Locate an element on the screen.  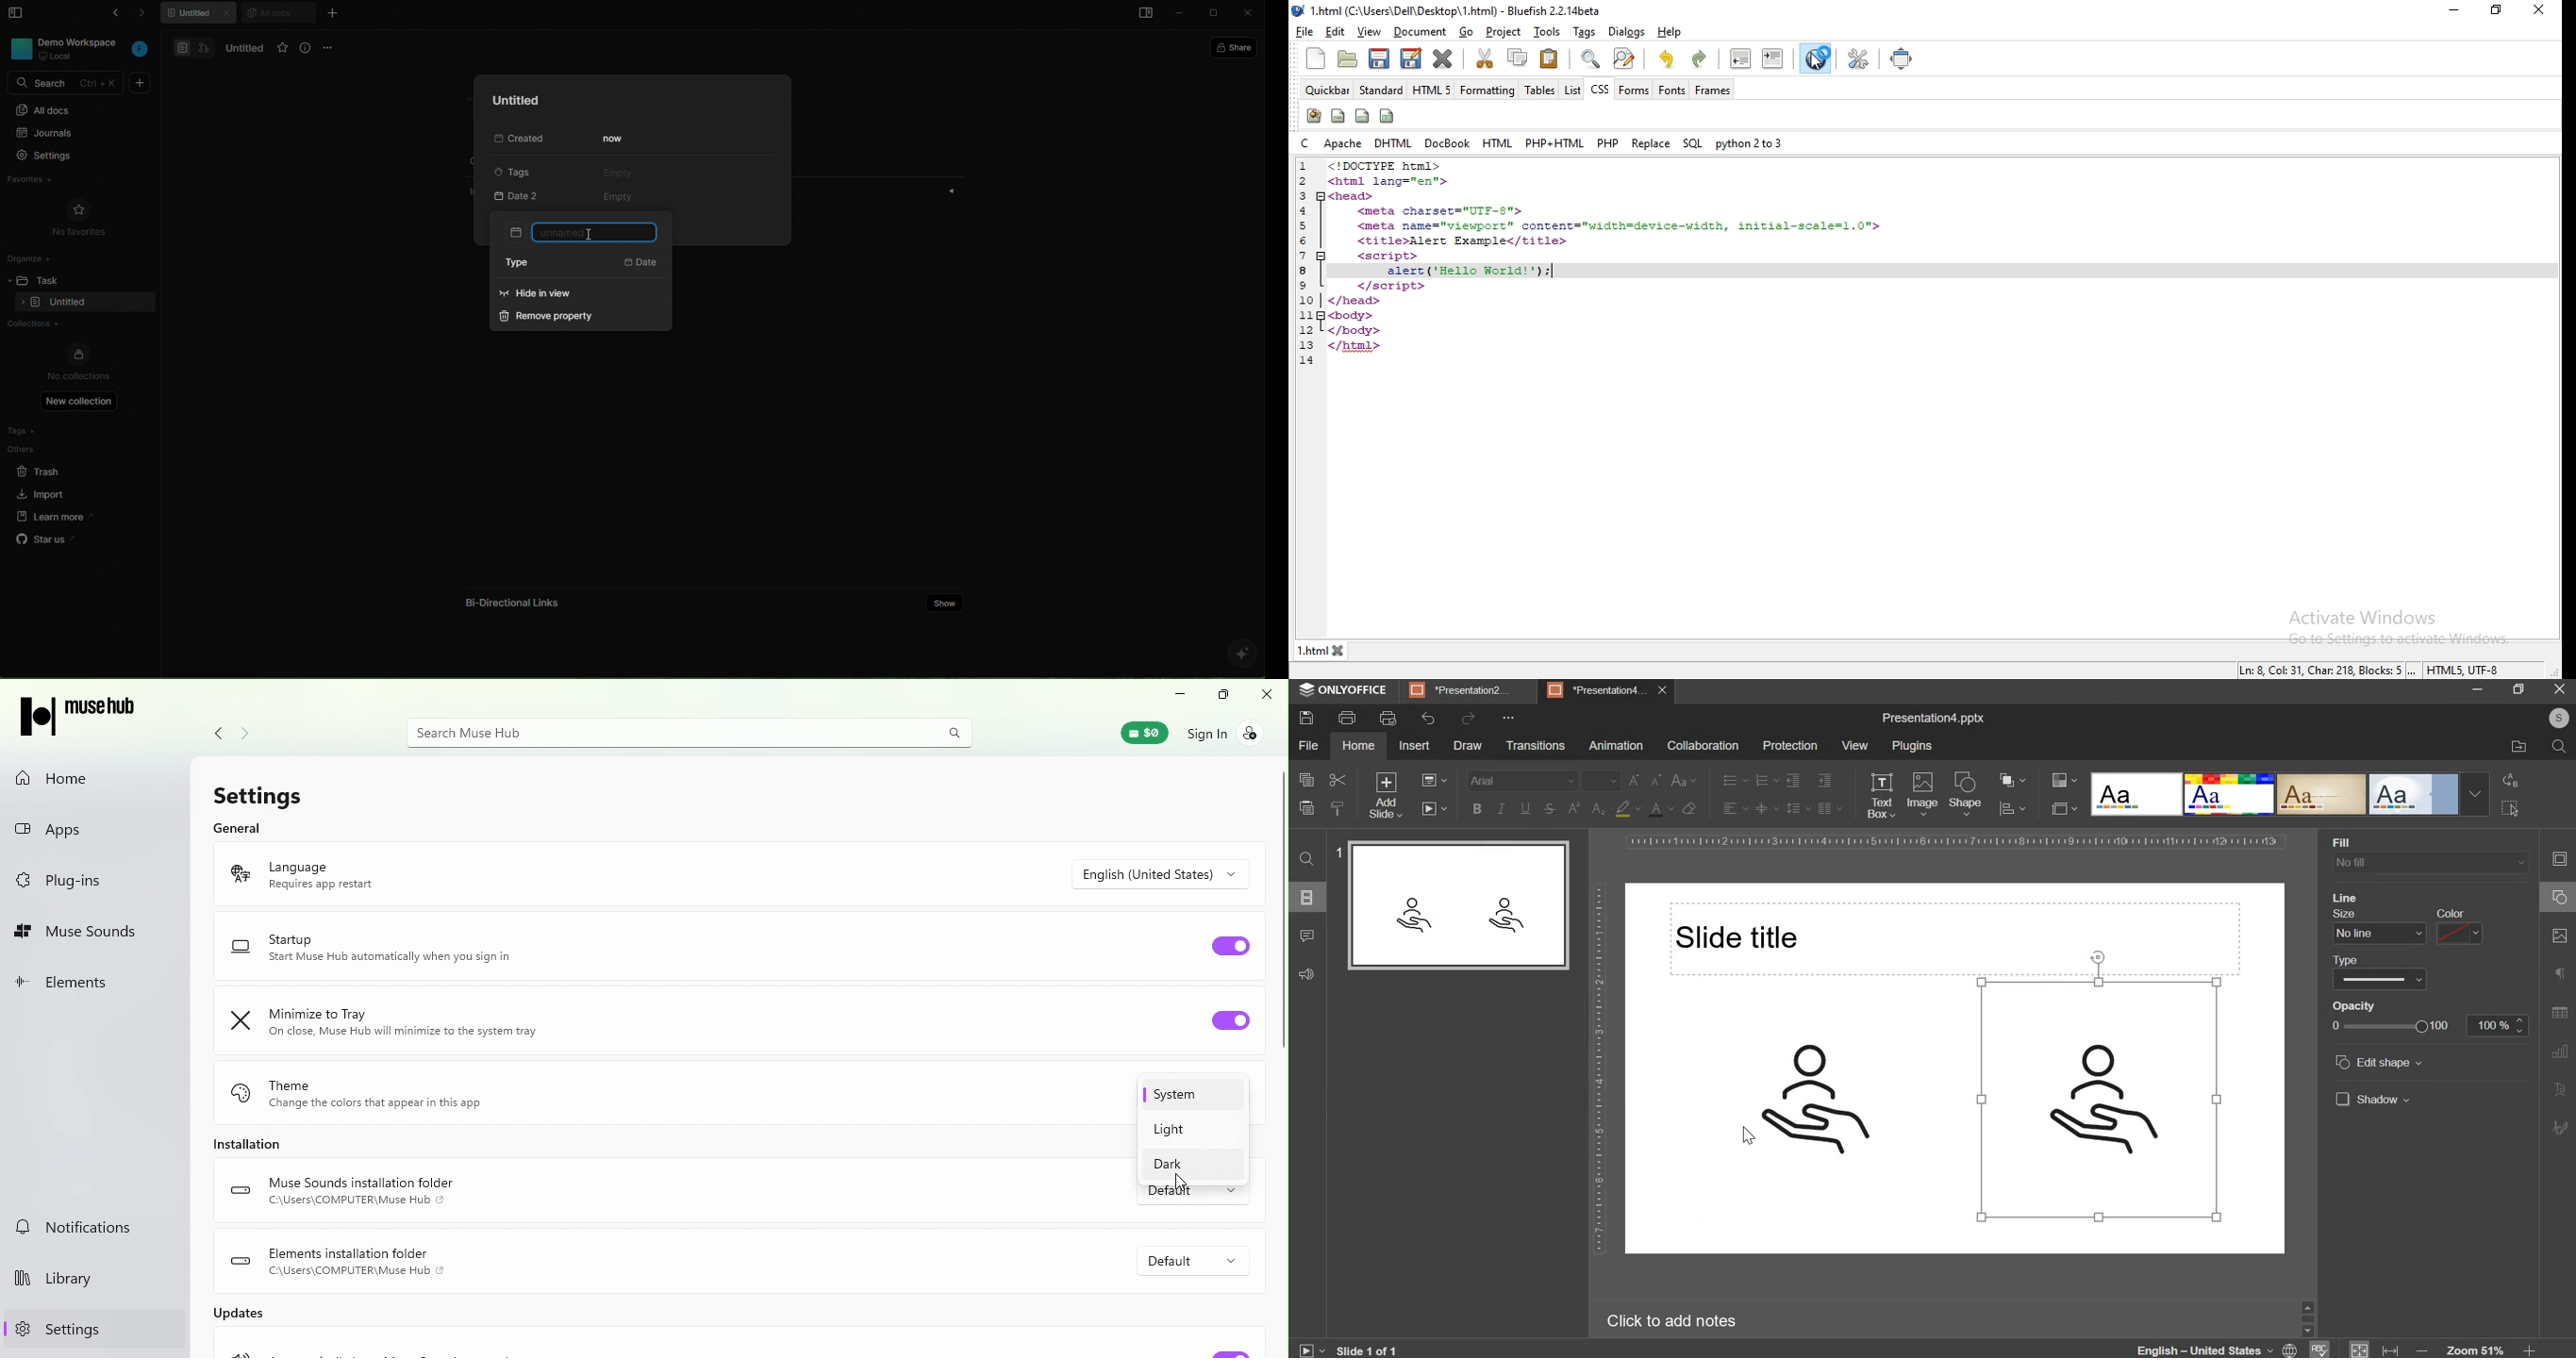
strikethrough is located at coordinates (1549, 810).